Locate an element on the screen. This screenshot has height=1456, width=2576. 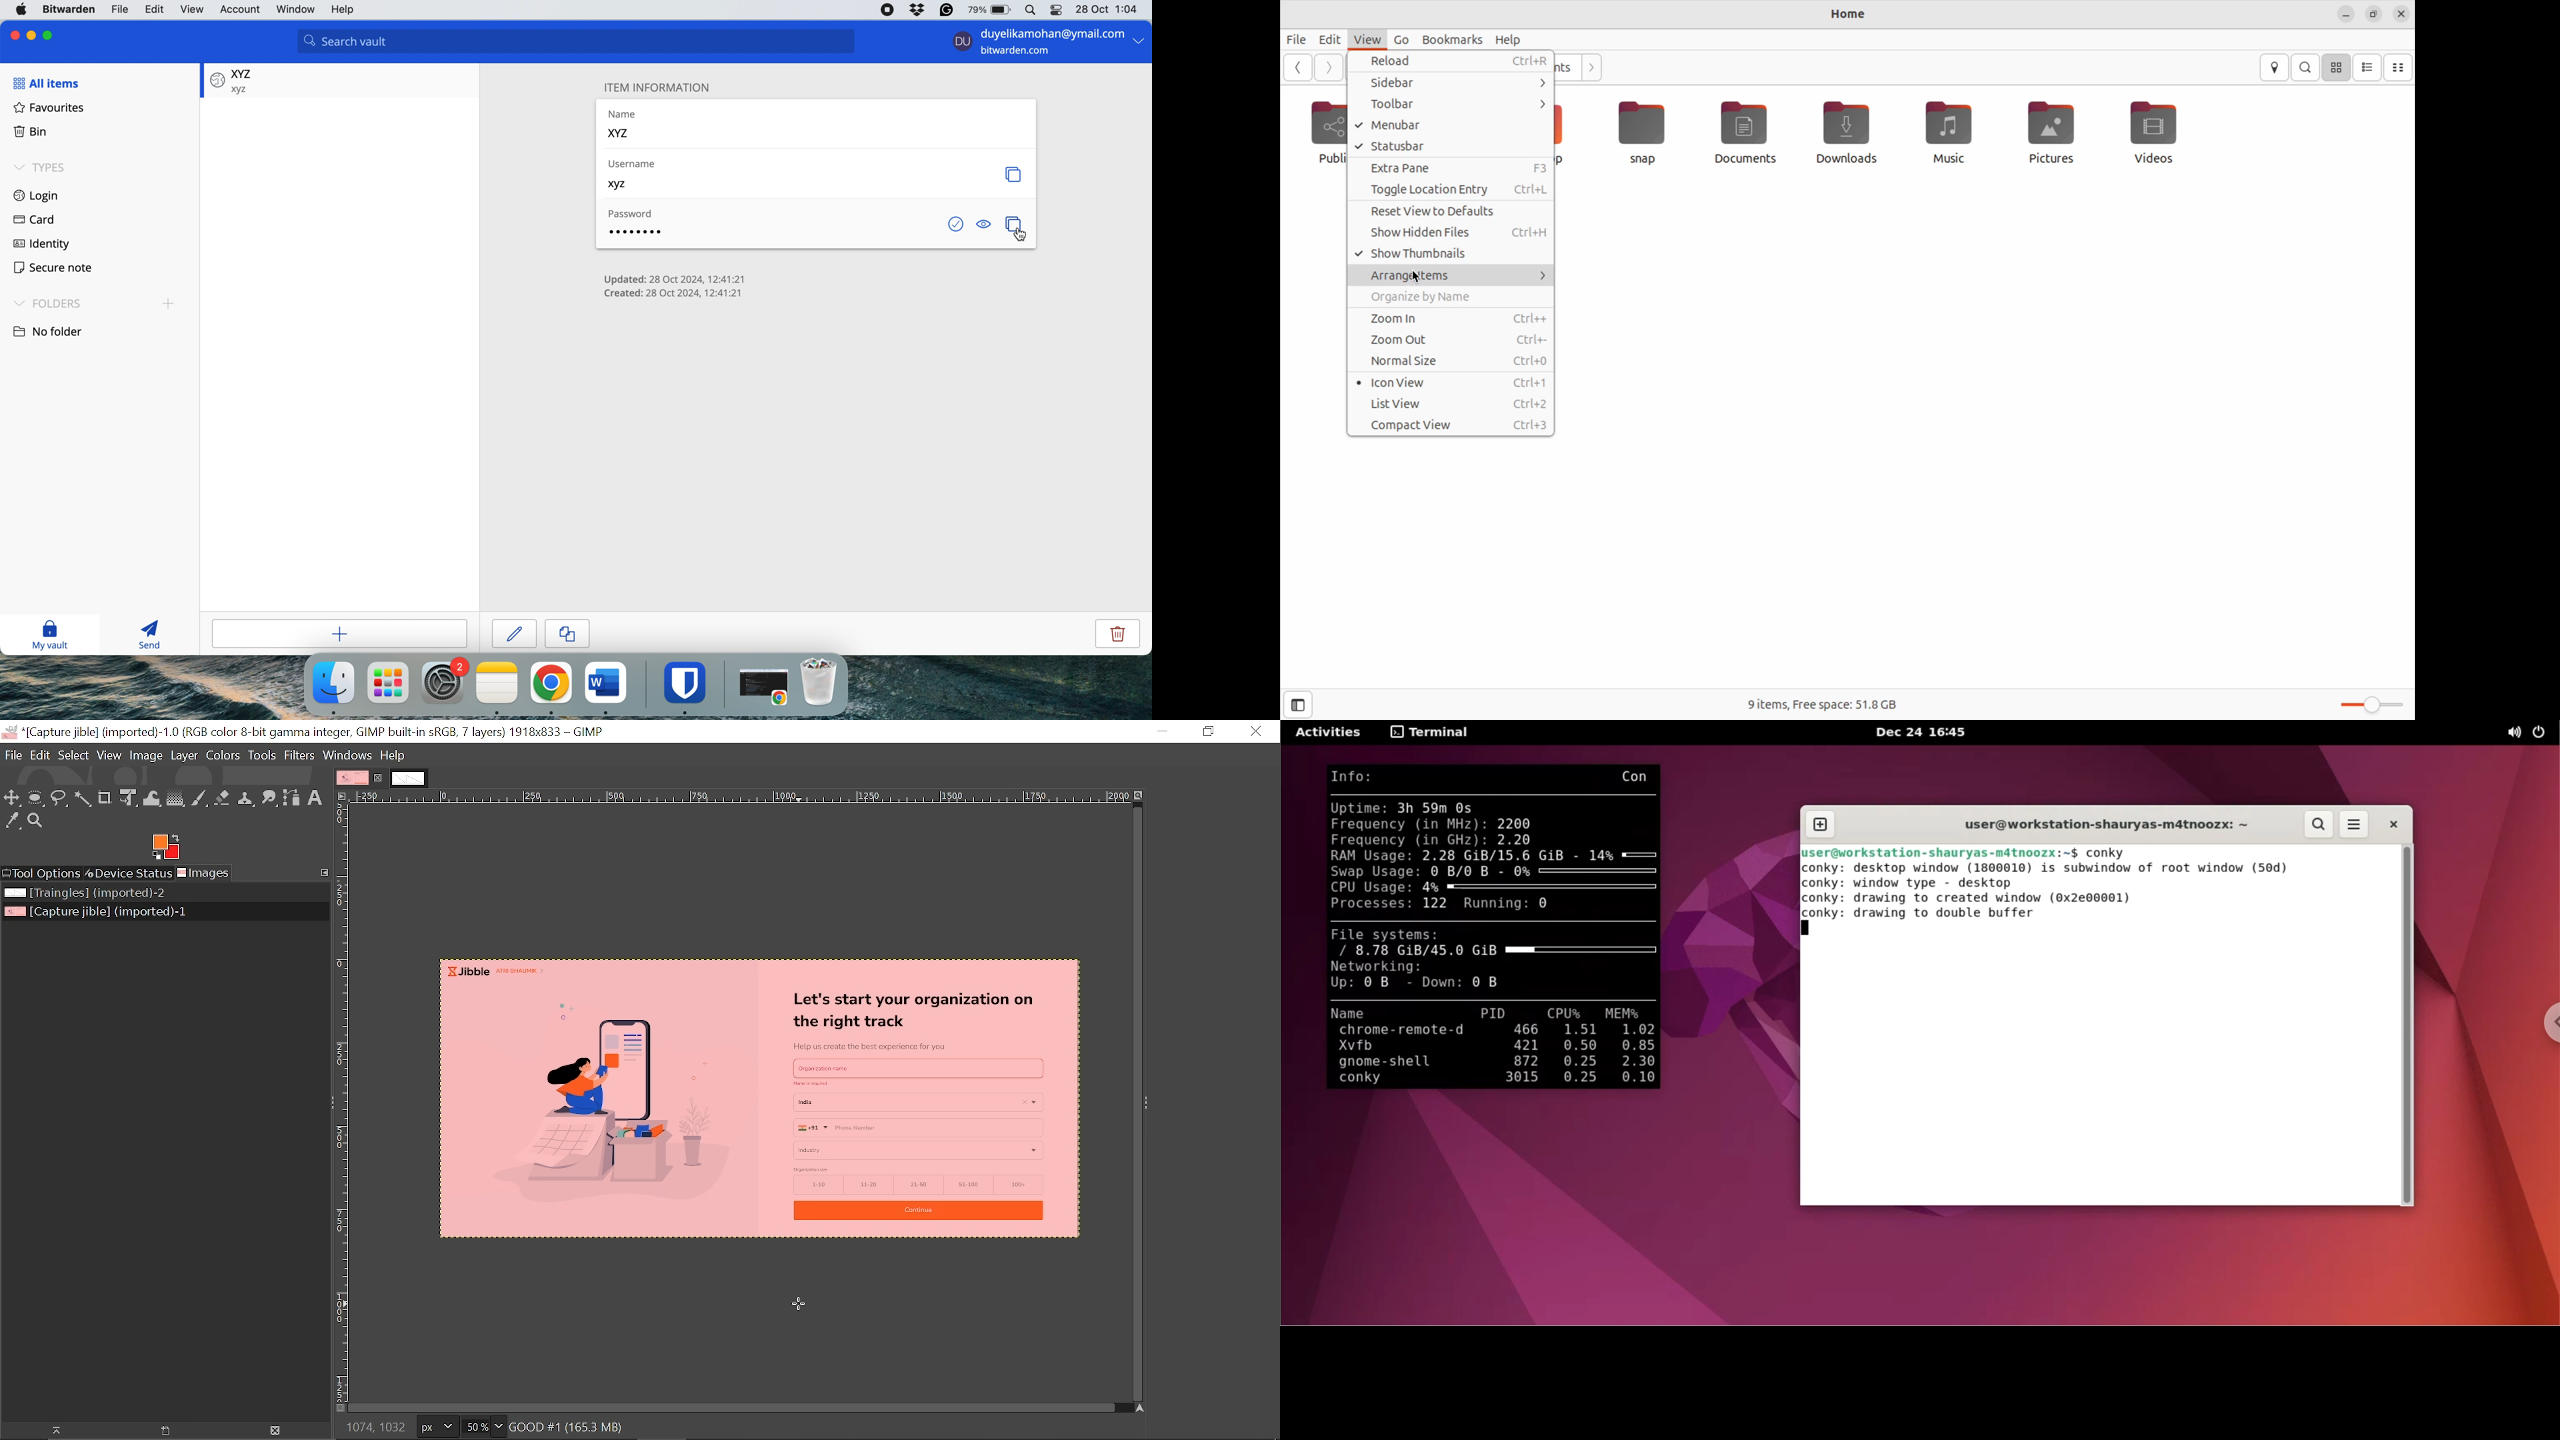
grammarly is located at coordinates (945, 10).